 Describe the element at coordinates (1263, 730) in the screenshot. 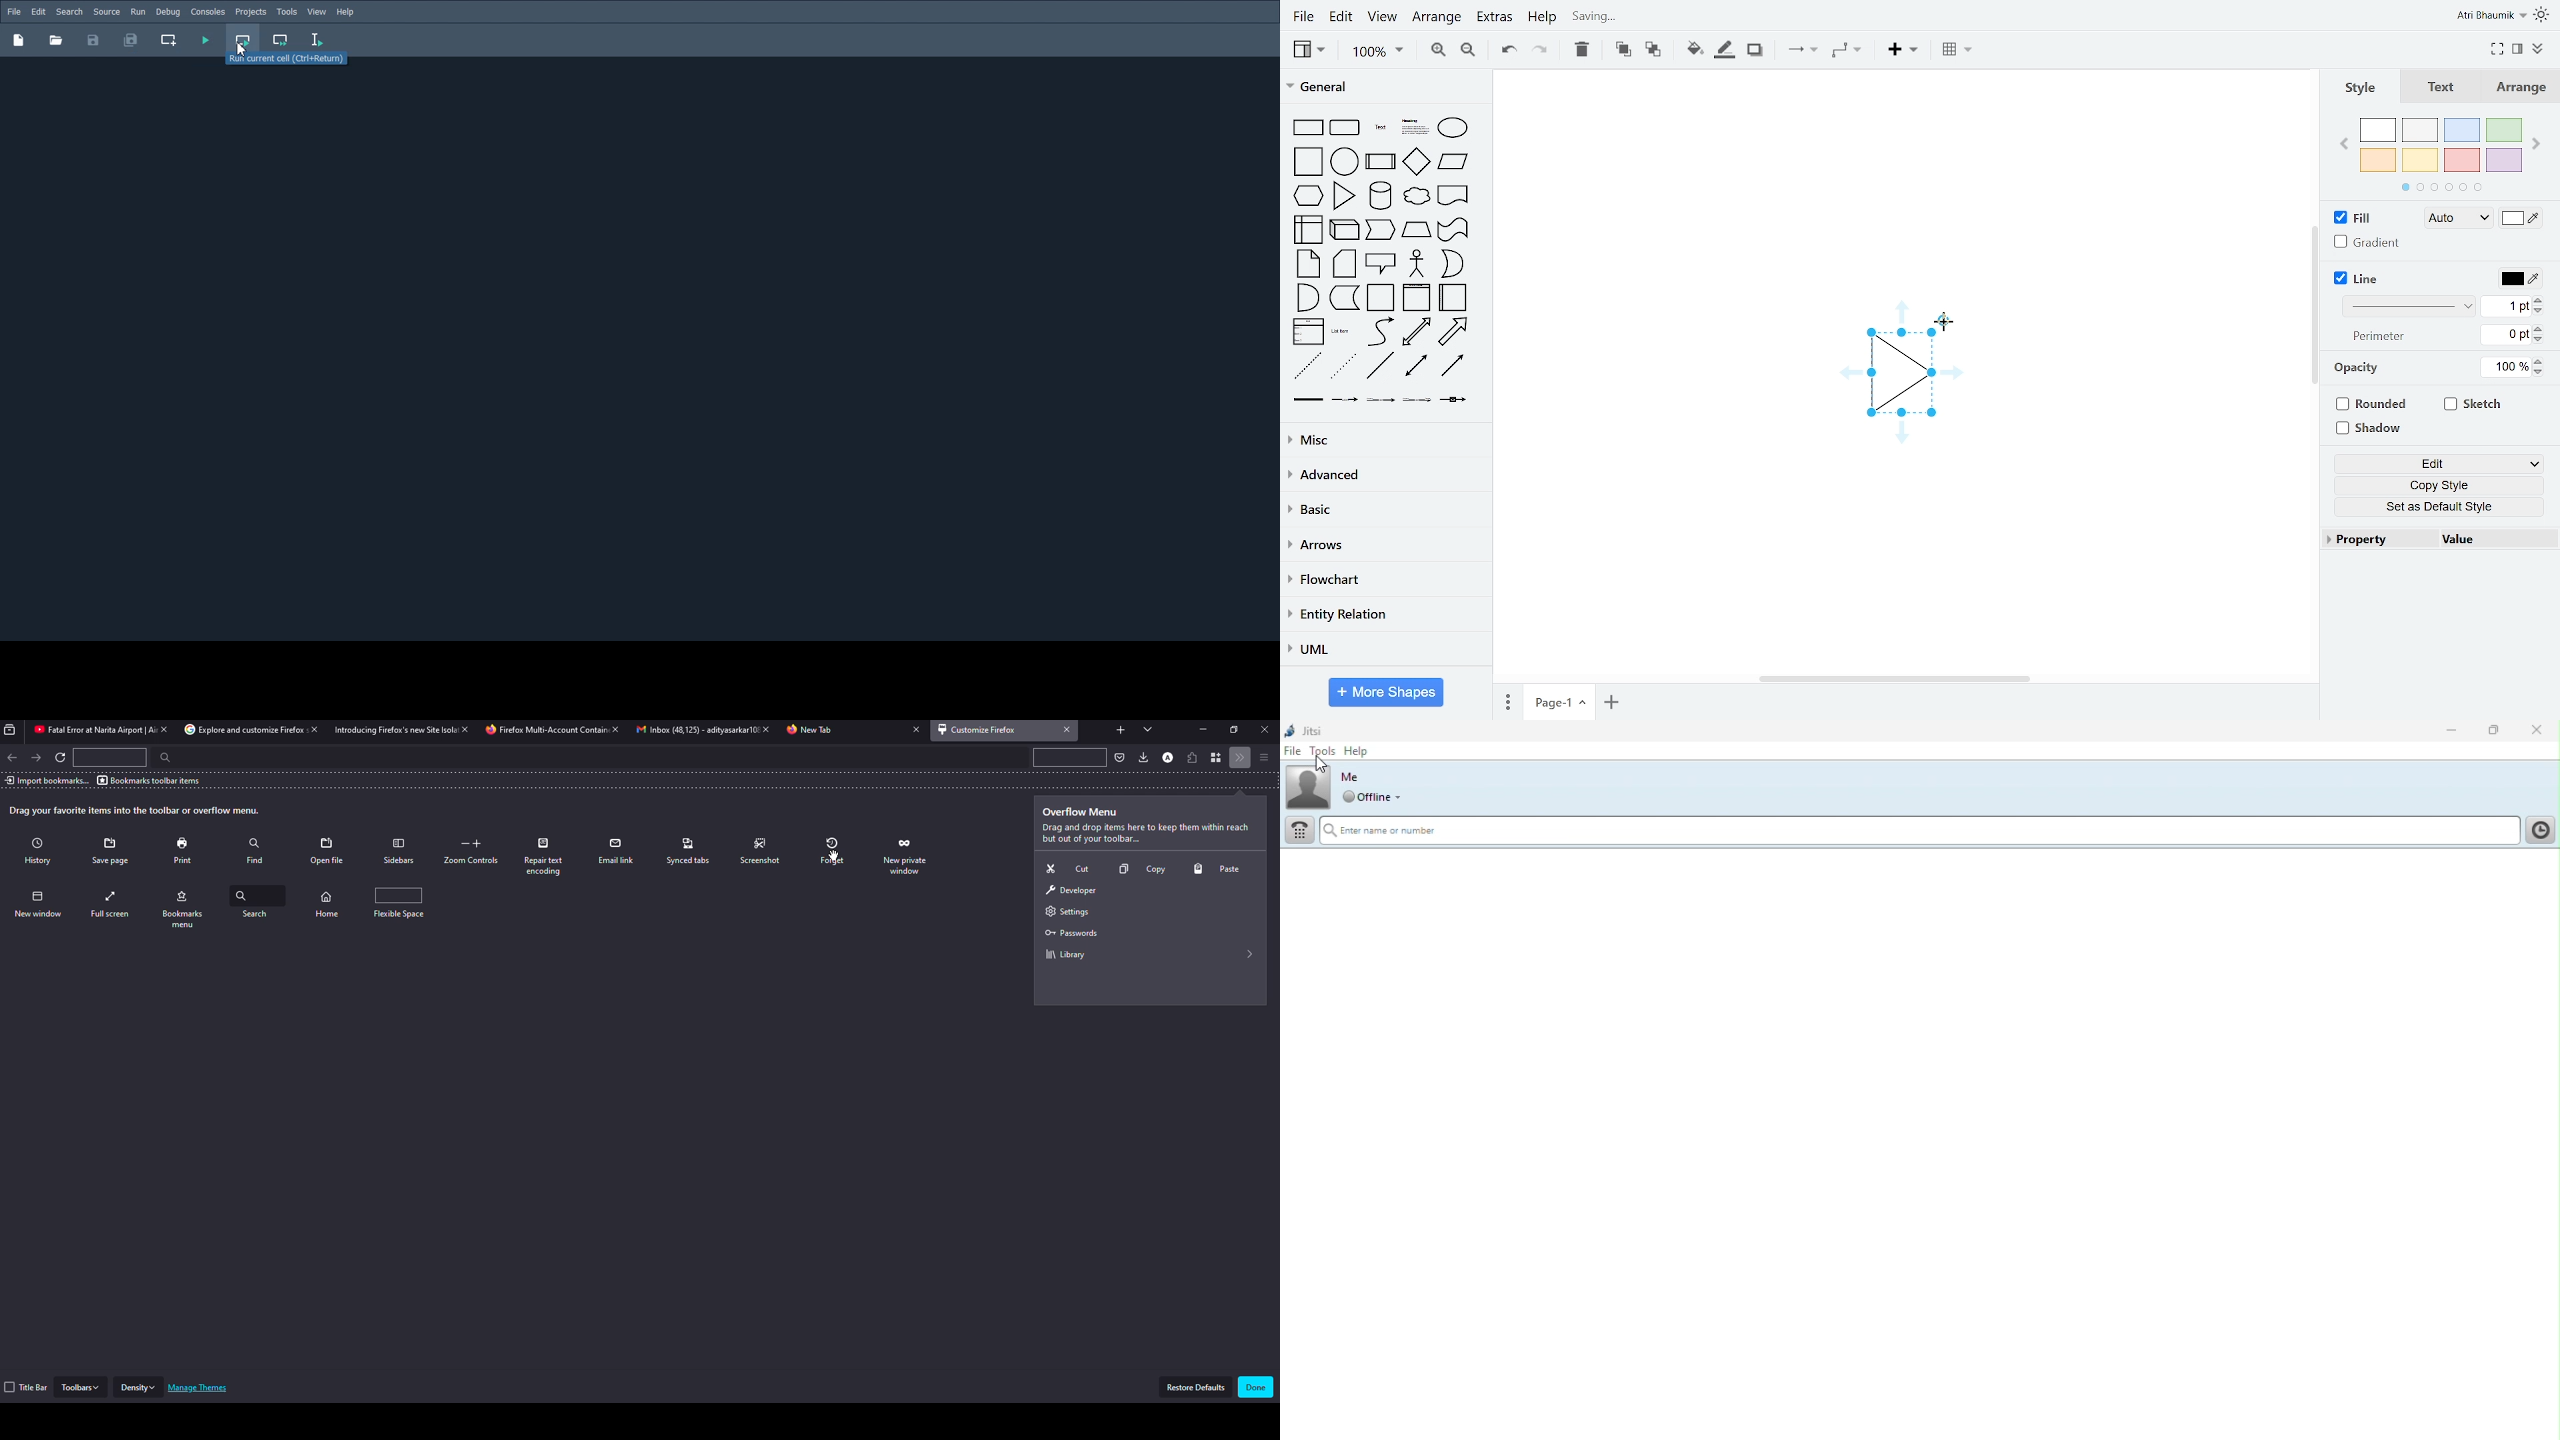

I see `close` at that location.